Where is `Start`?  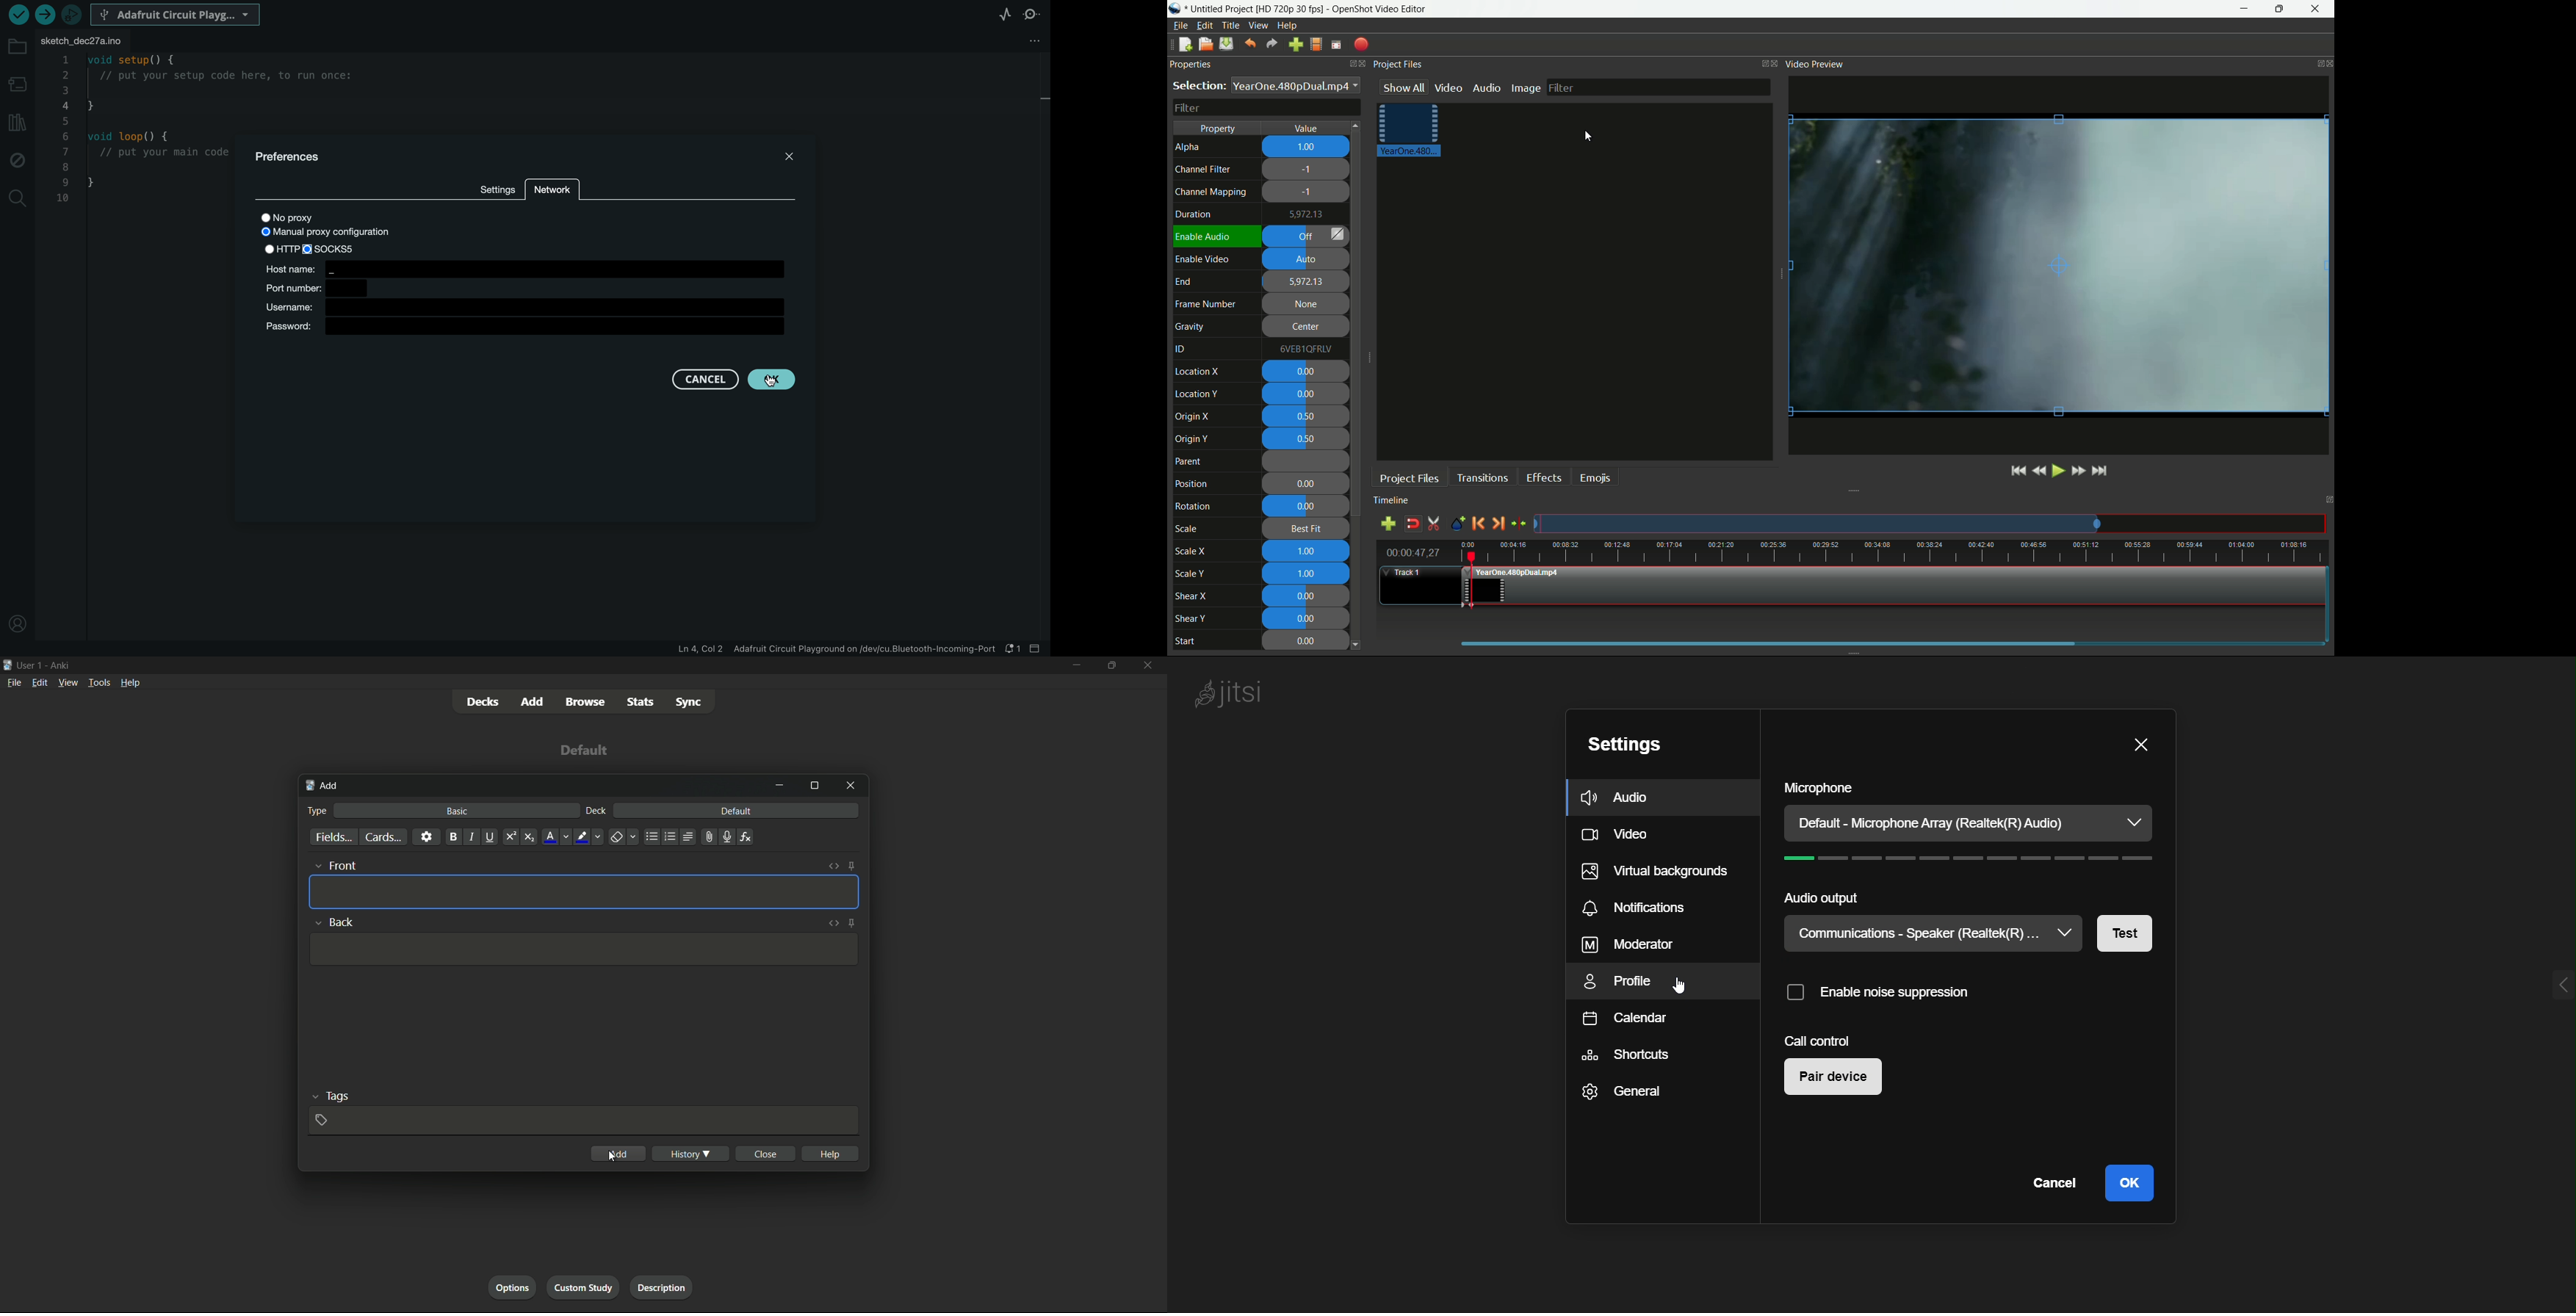 Start is located at coordinates (1194, 643).